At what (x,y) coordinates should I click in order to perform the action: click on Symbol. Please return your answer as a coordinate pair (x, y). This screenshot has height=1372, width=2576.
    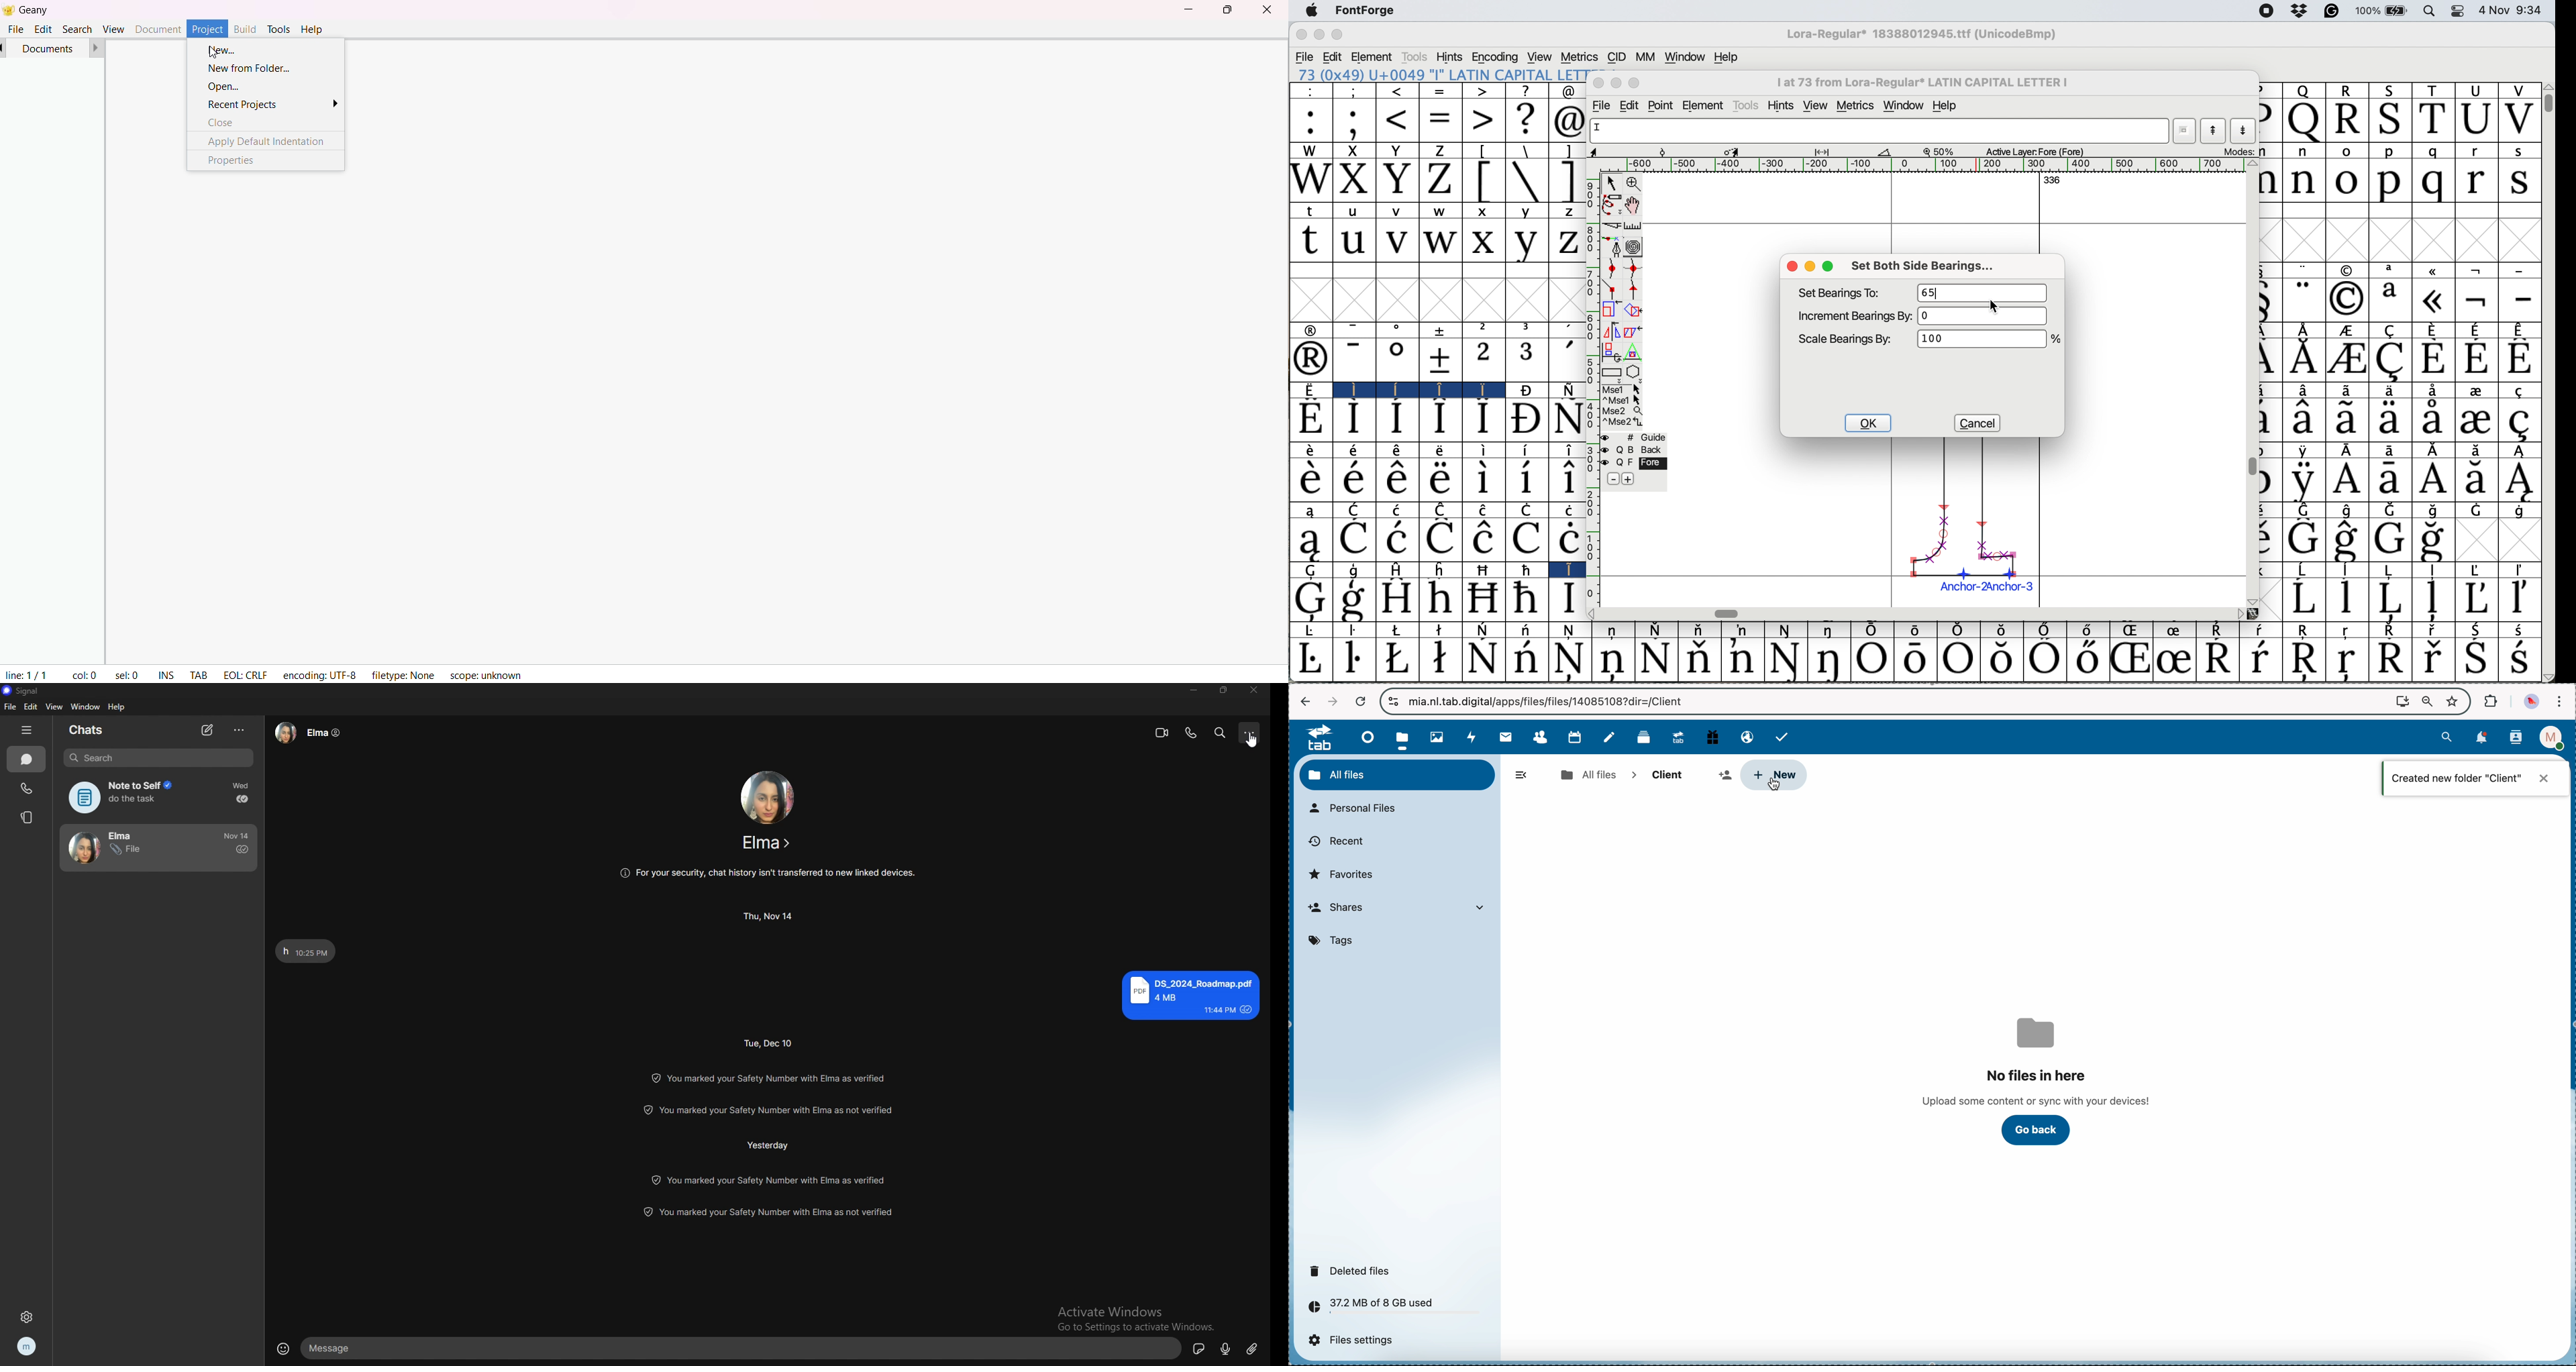
    Looking at the image, I should click on (2389, 599).